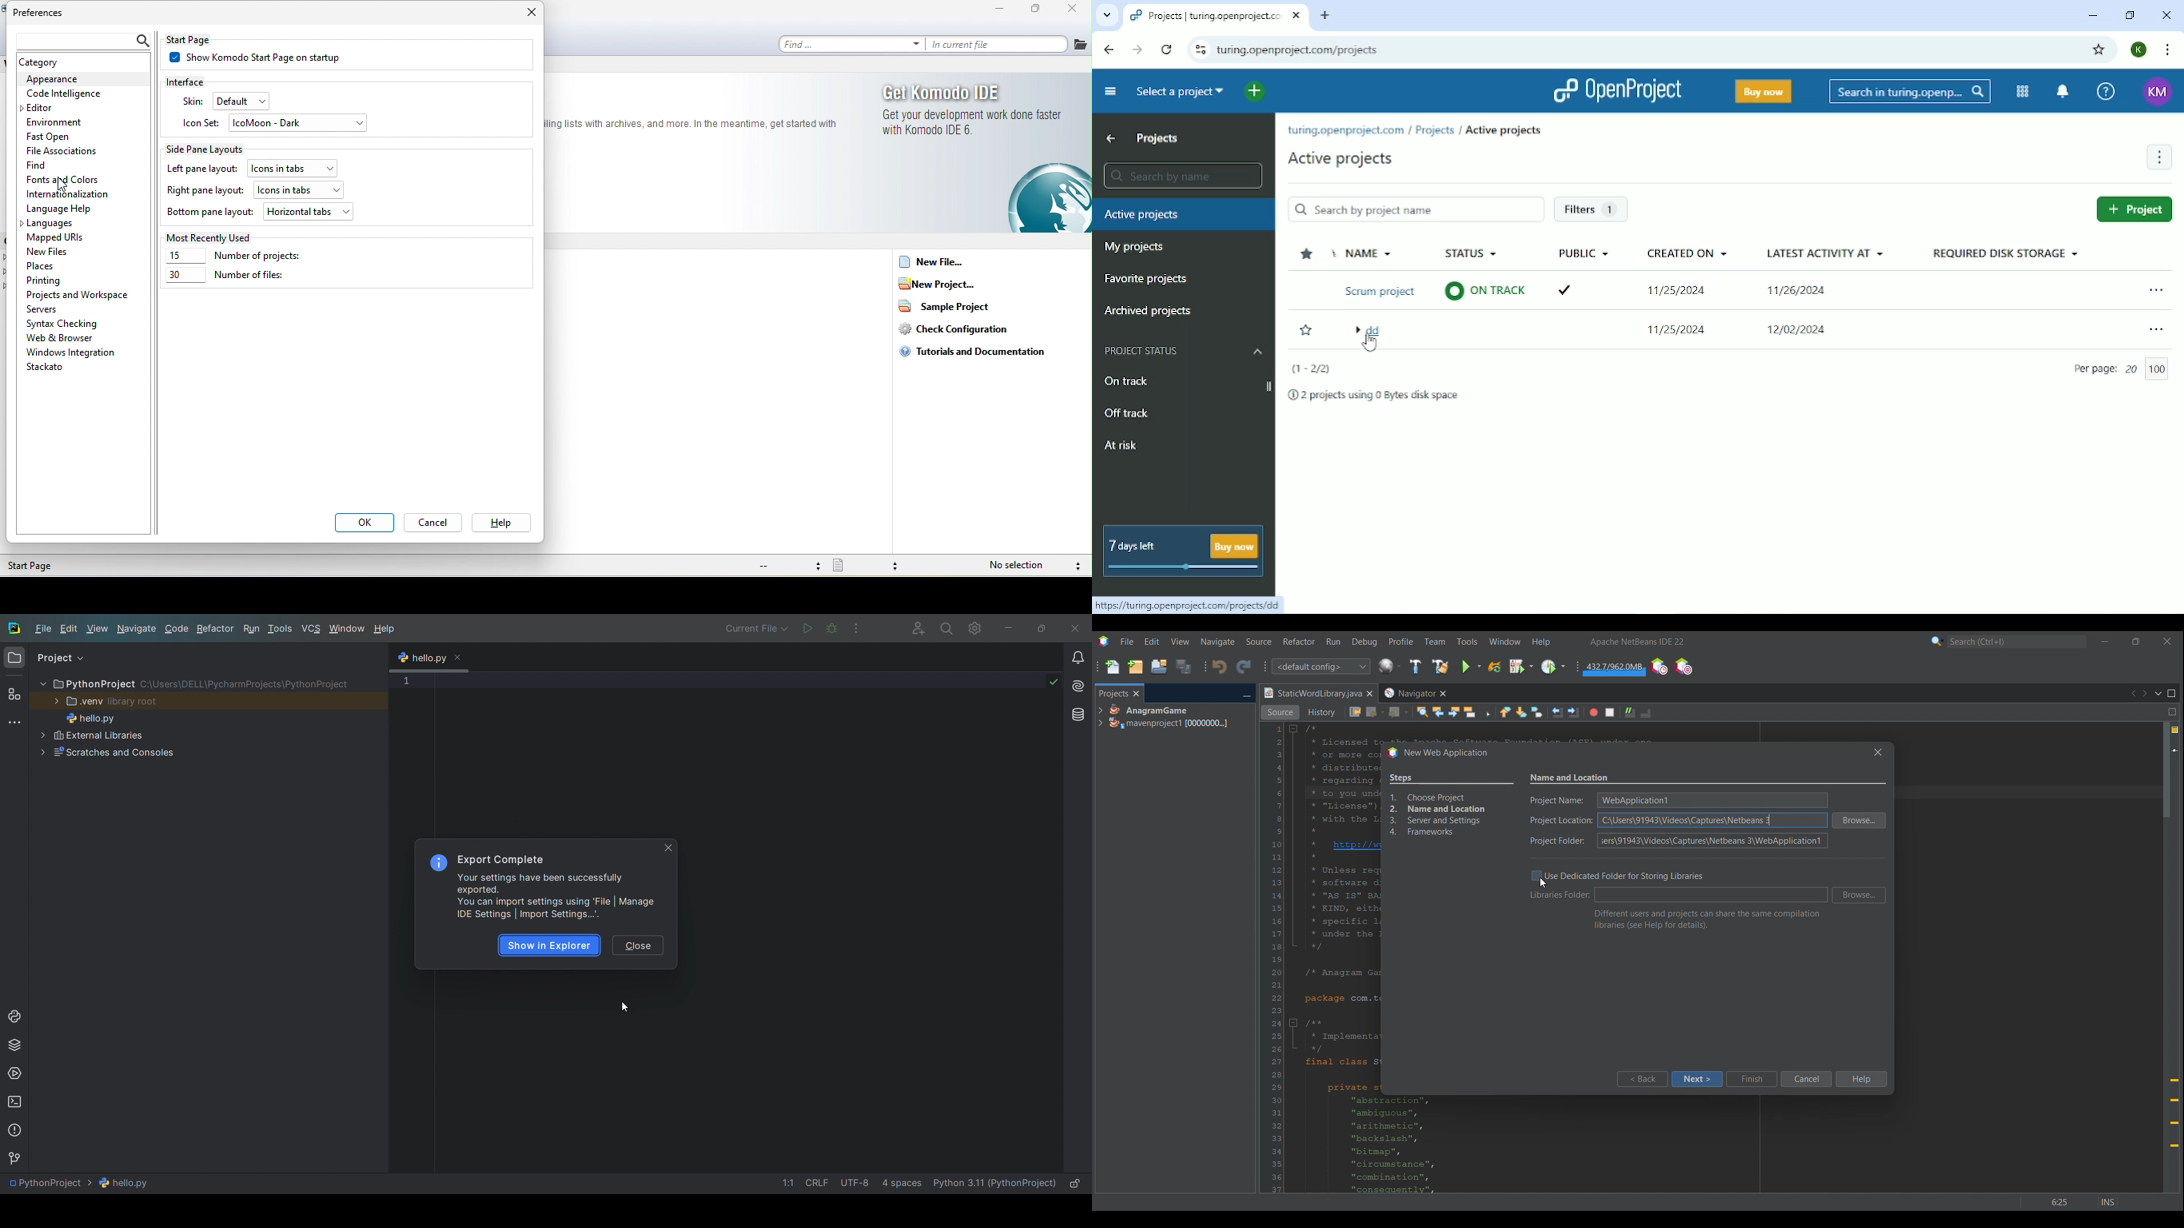 The image size is (2184, 1232). What do you see at coordinates (1646, 713) in the screenshot?
I see `Comment` at bounding box center [1646, 713].